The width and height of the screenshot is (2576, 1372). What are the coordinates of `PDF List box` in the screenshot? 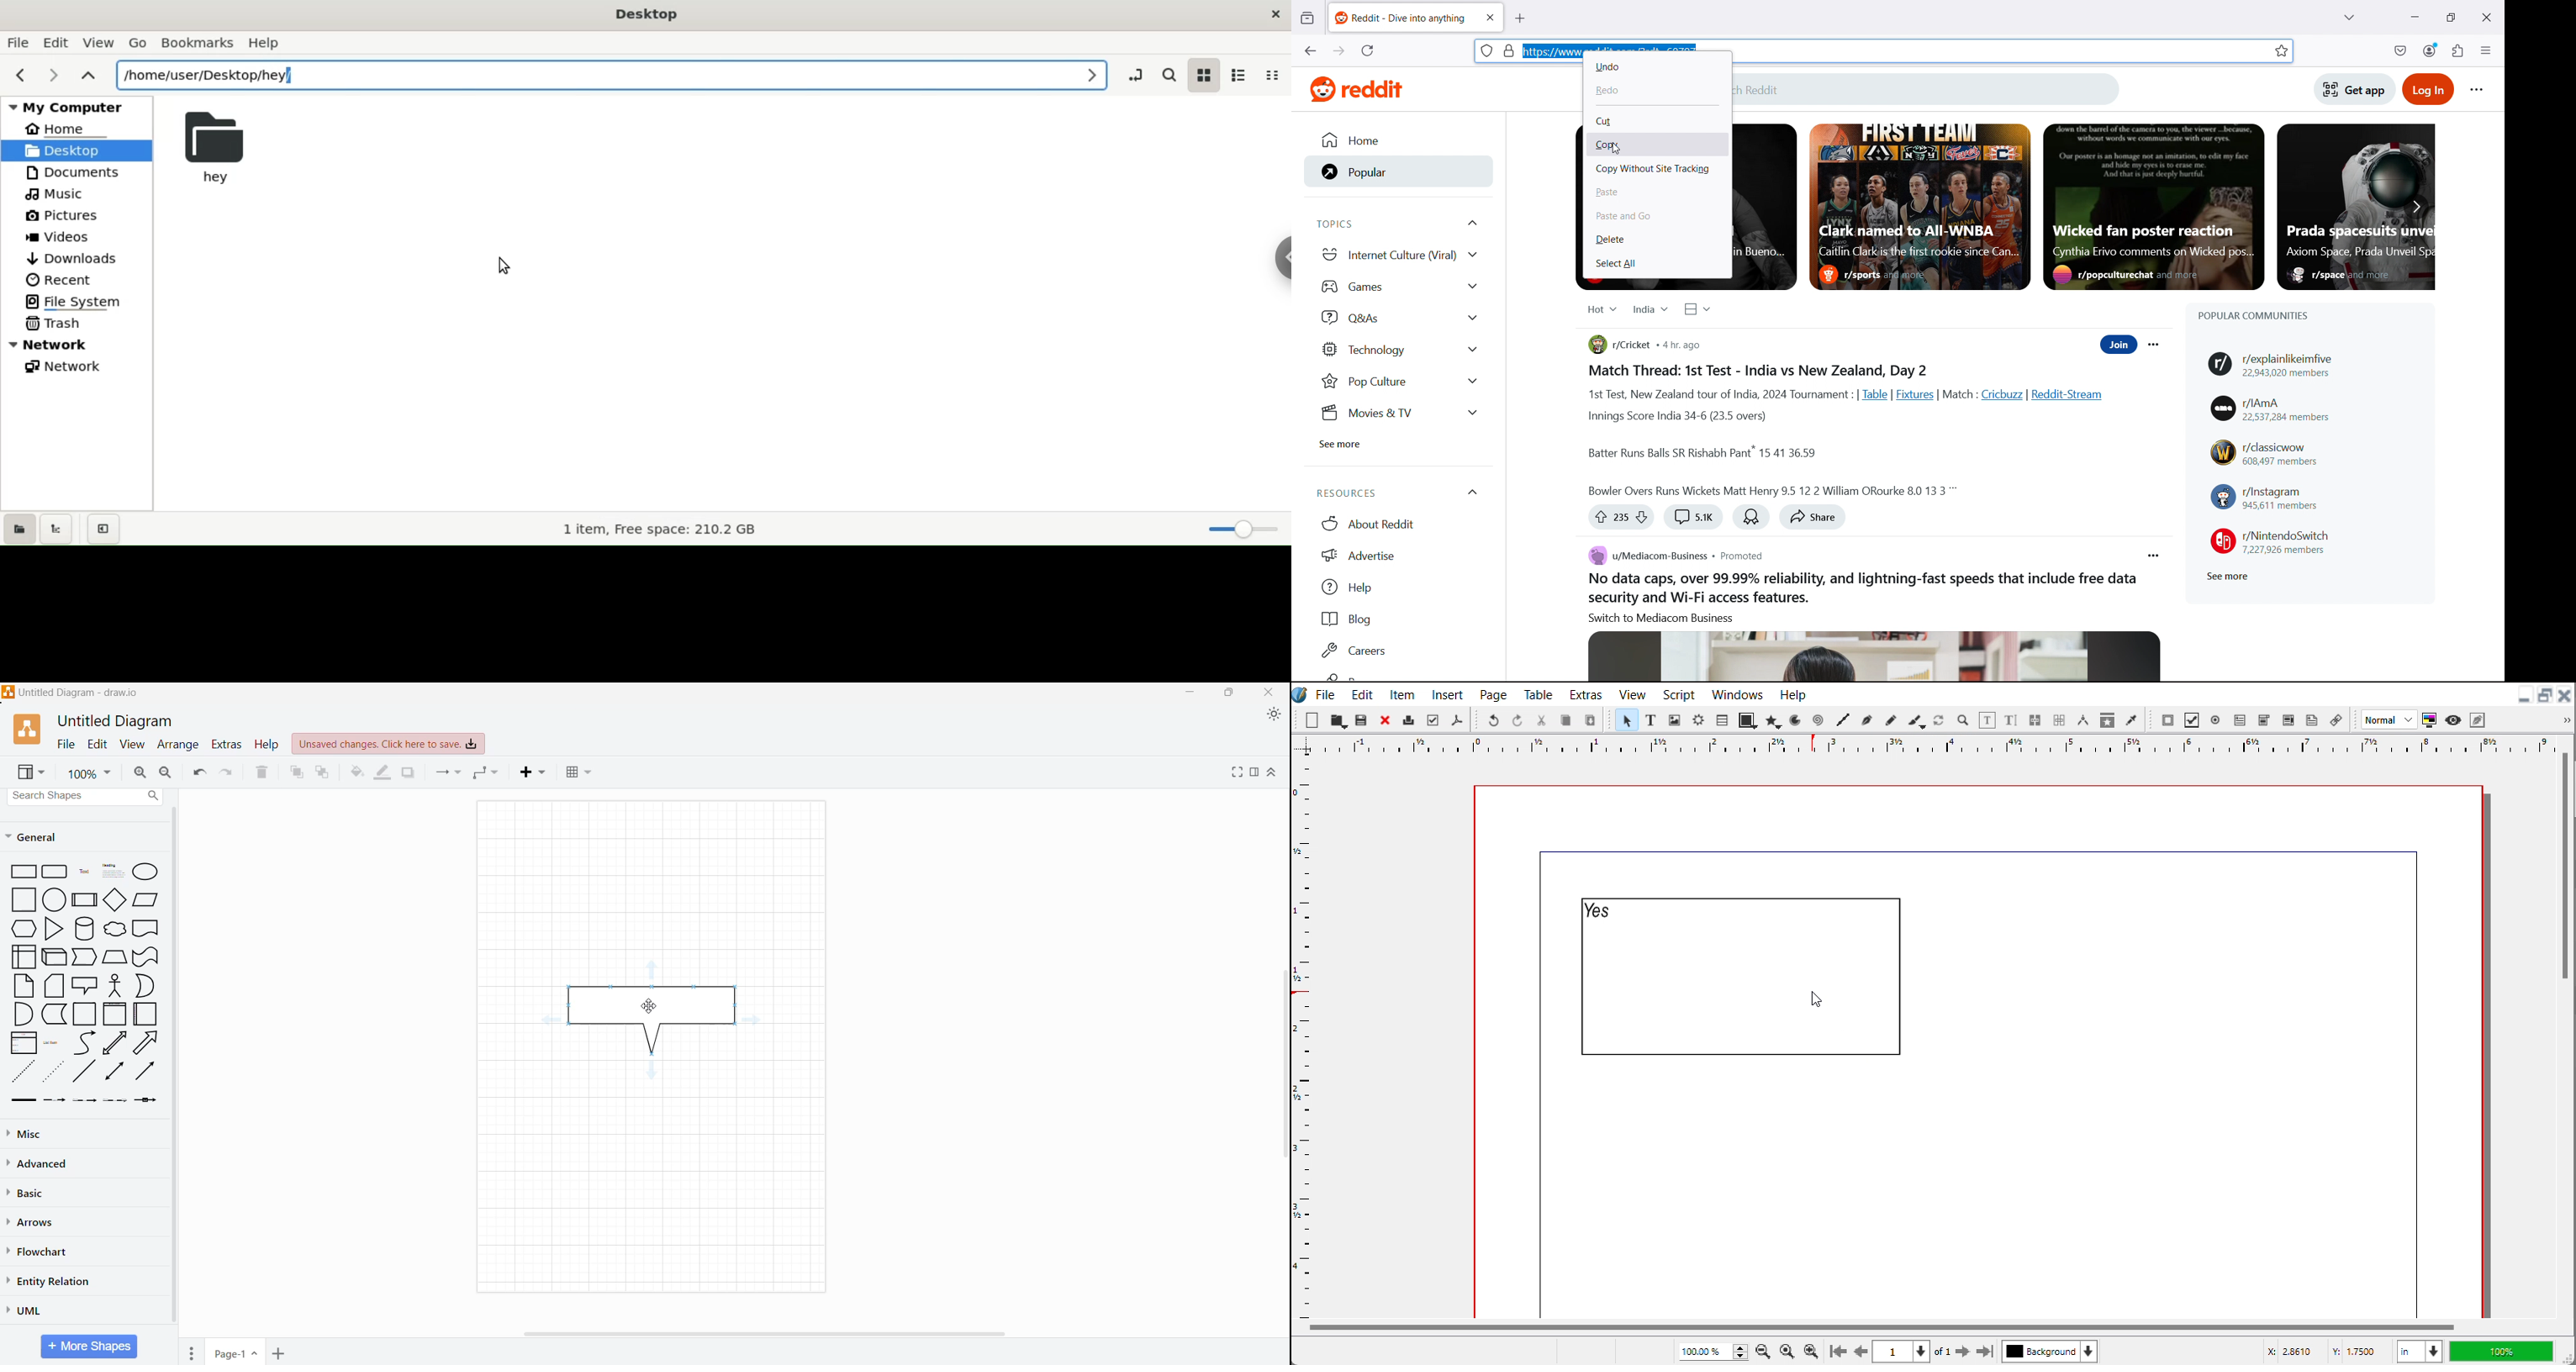 It's located at (2289, 720).